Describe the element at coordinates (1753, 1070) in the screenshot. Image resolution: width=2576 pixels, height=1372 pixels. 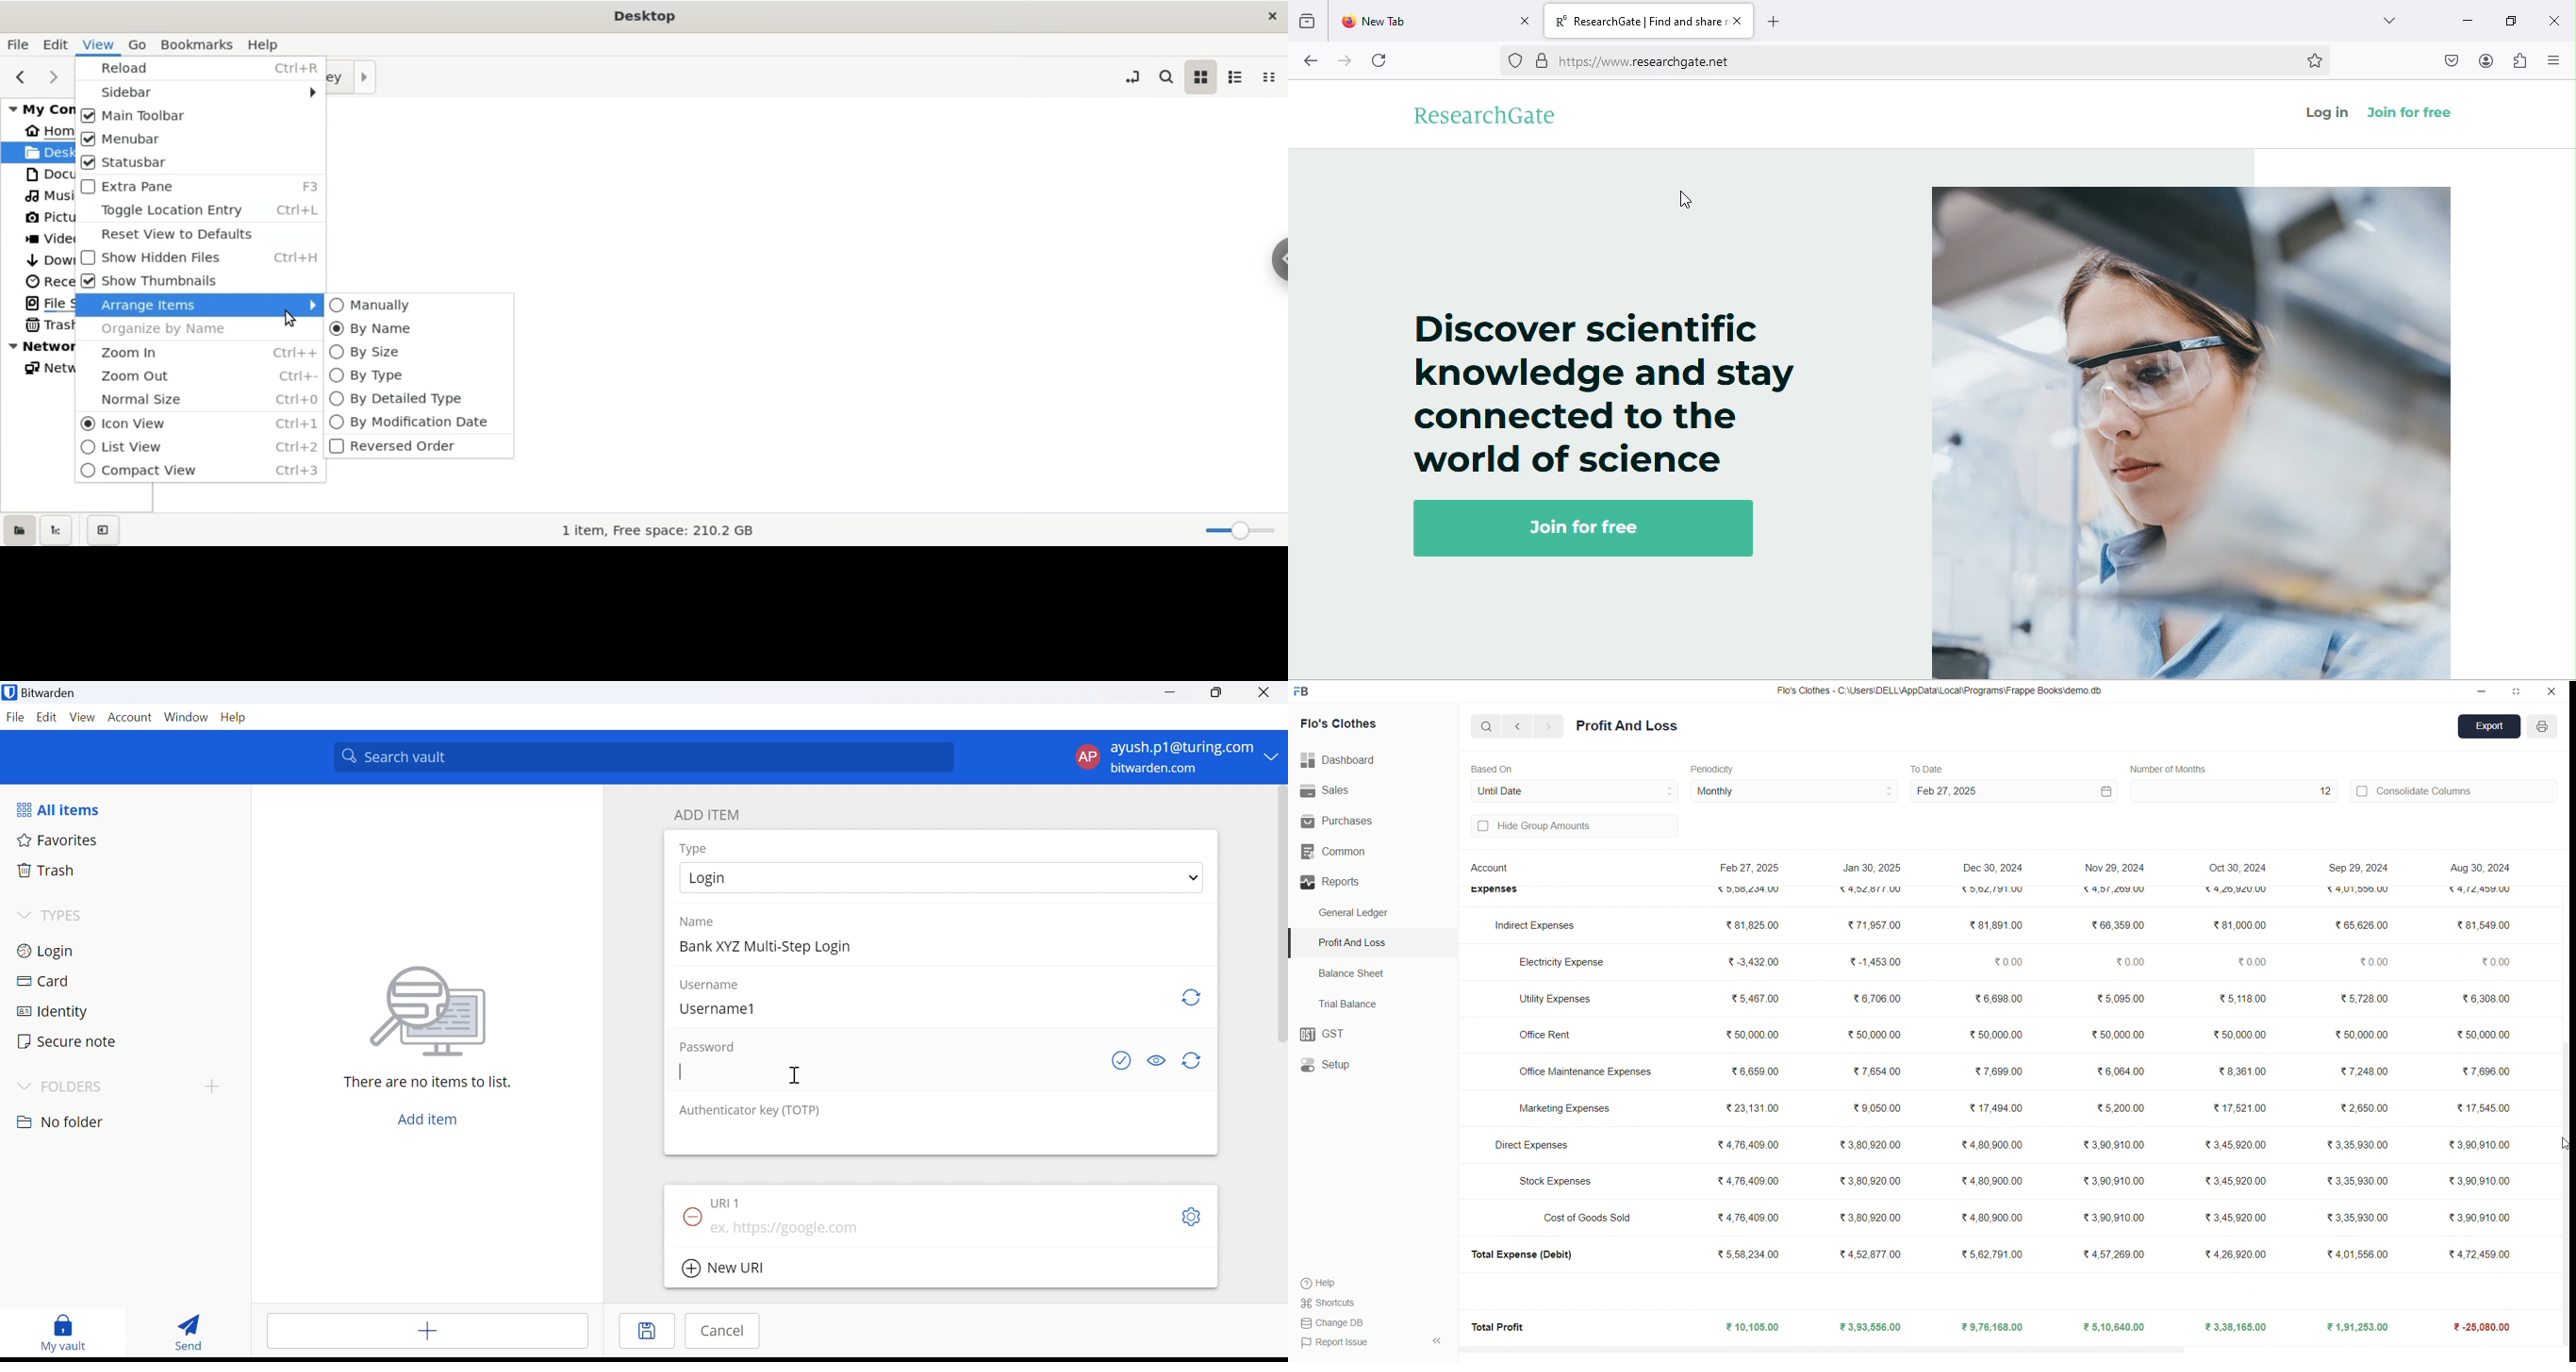
I see `₹ 6,659.00` at that location.